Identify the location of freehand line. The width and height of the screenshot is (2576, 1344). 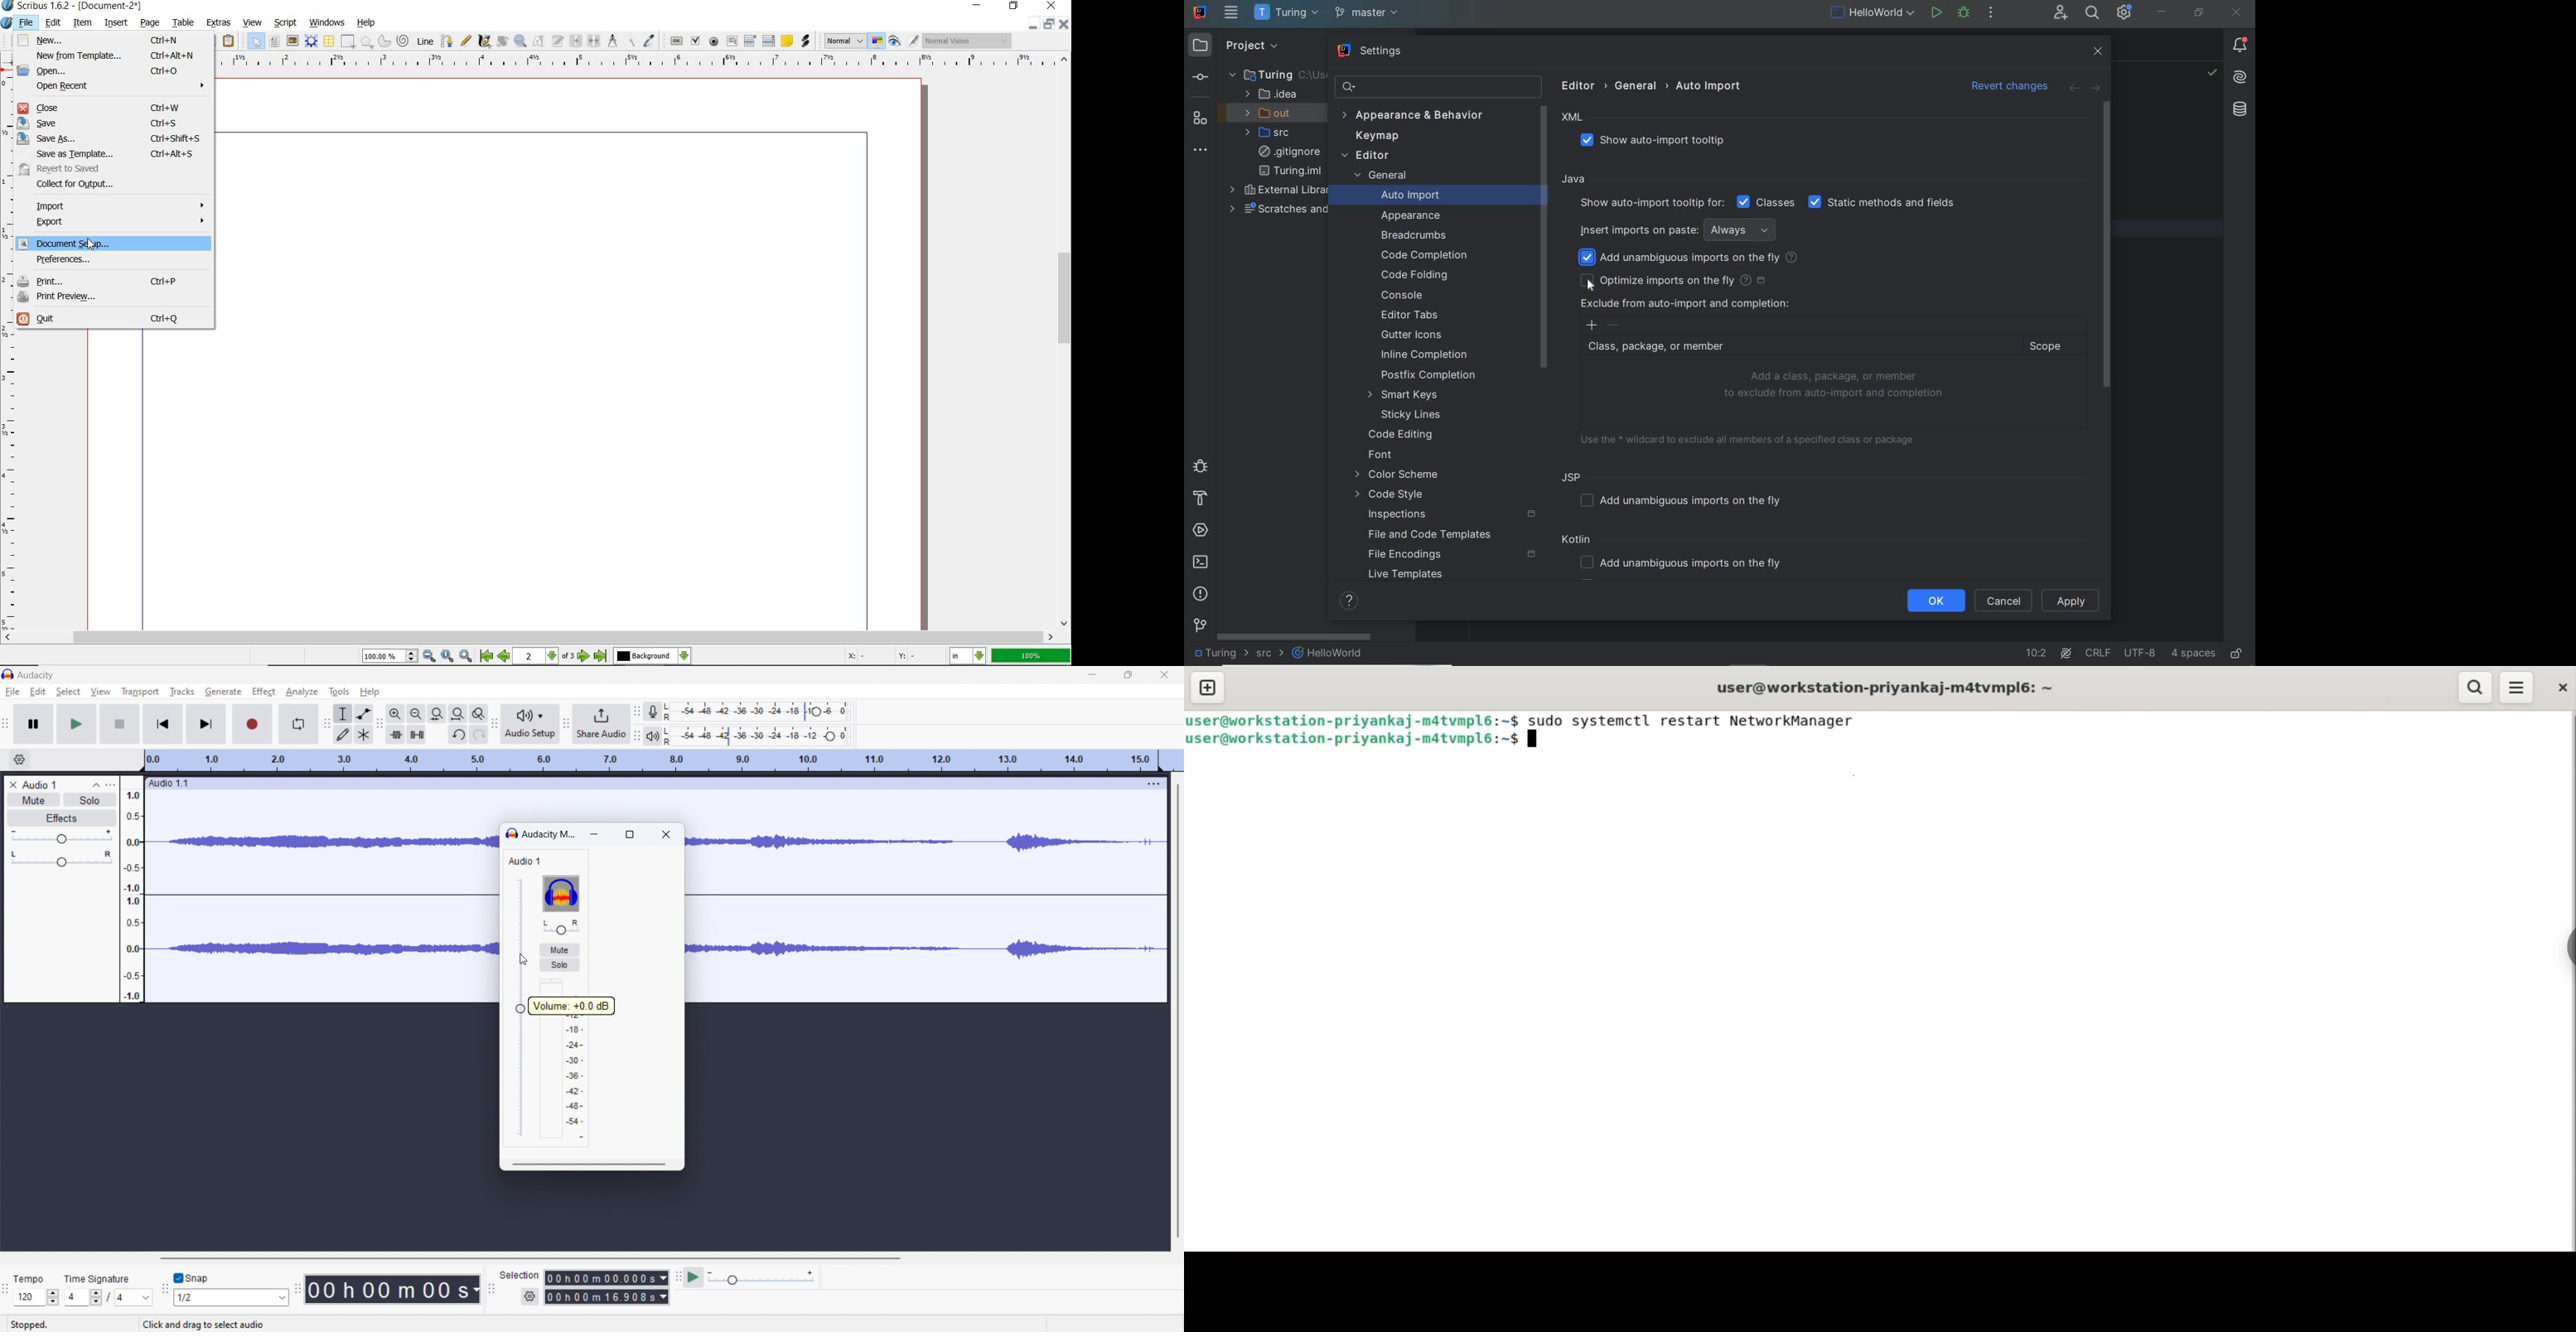
(466, 41).